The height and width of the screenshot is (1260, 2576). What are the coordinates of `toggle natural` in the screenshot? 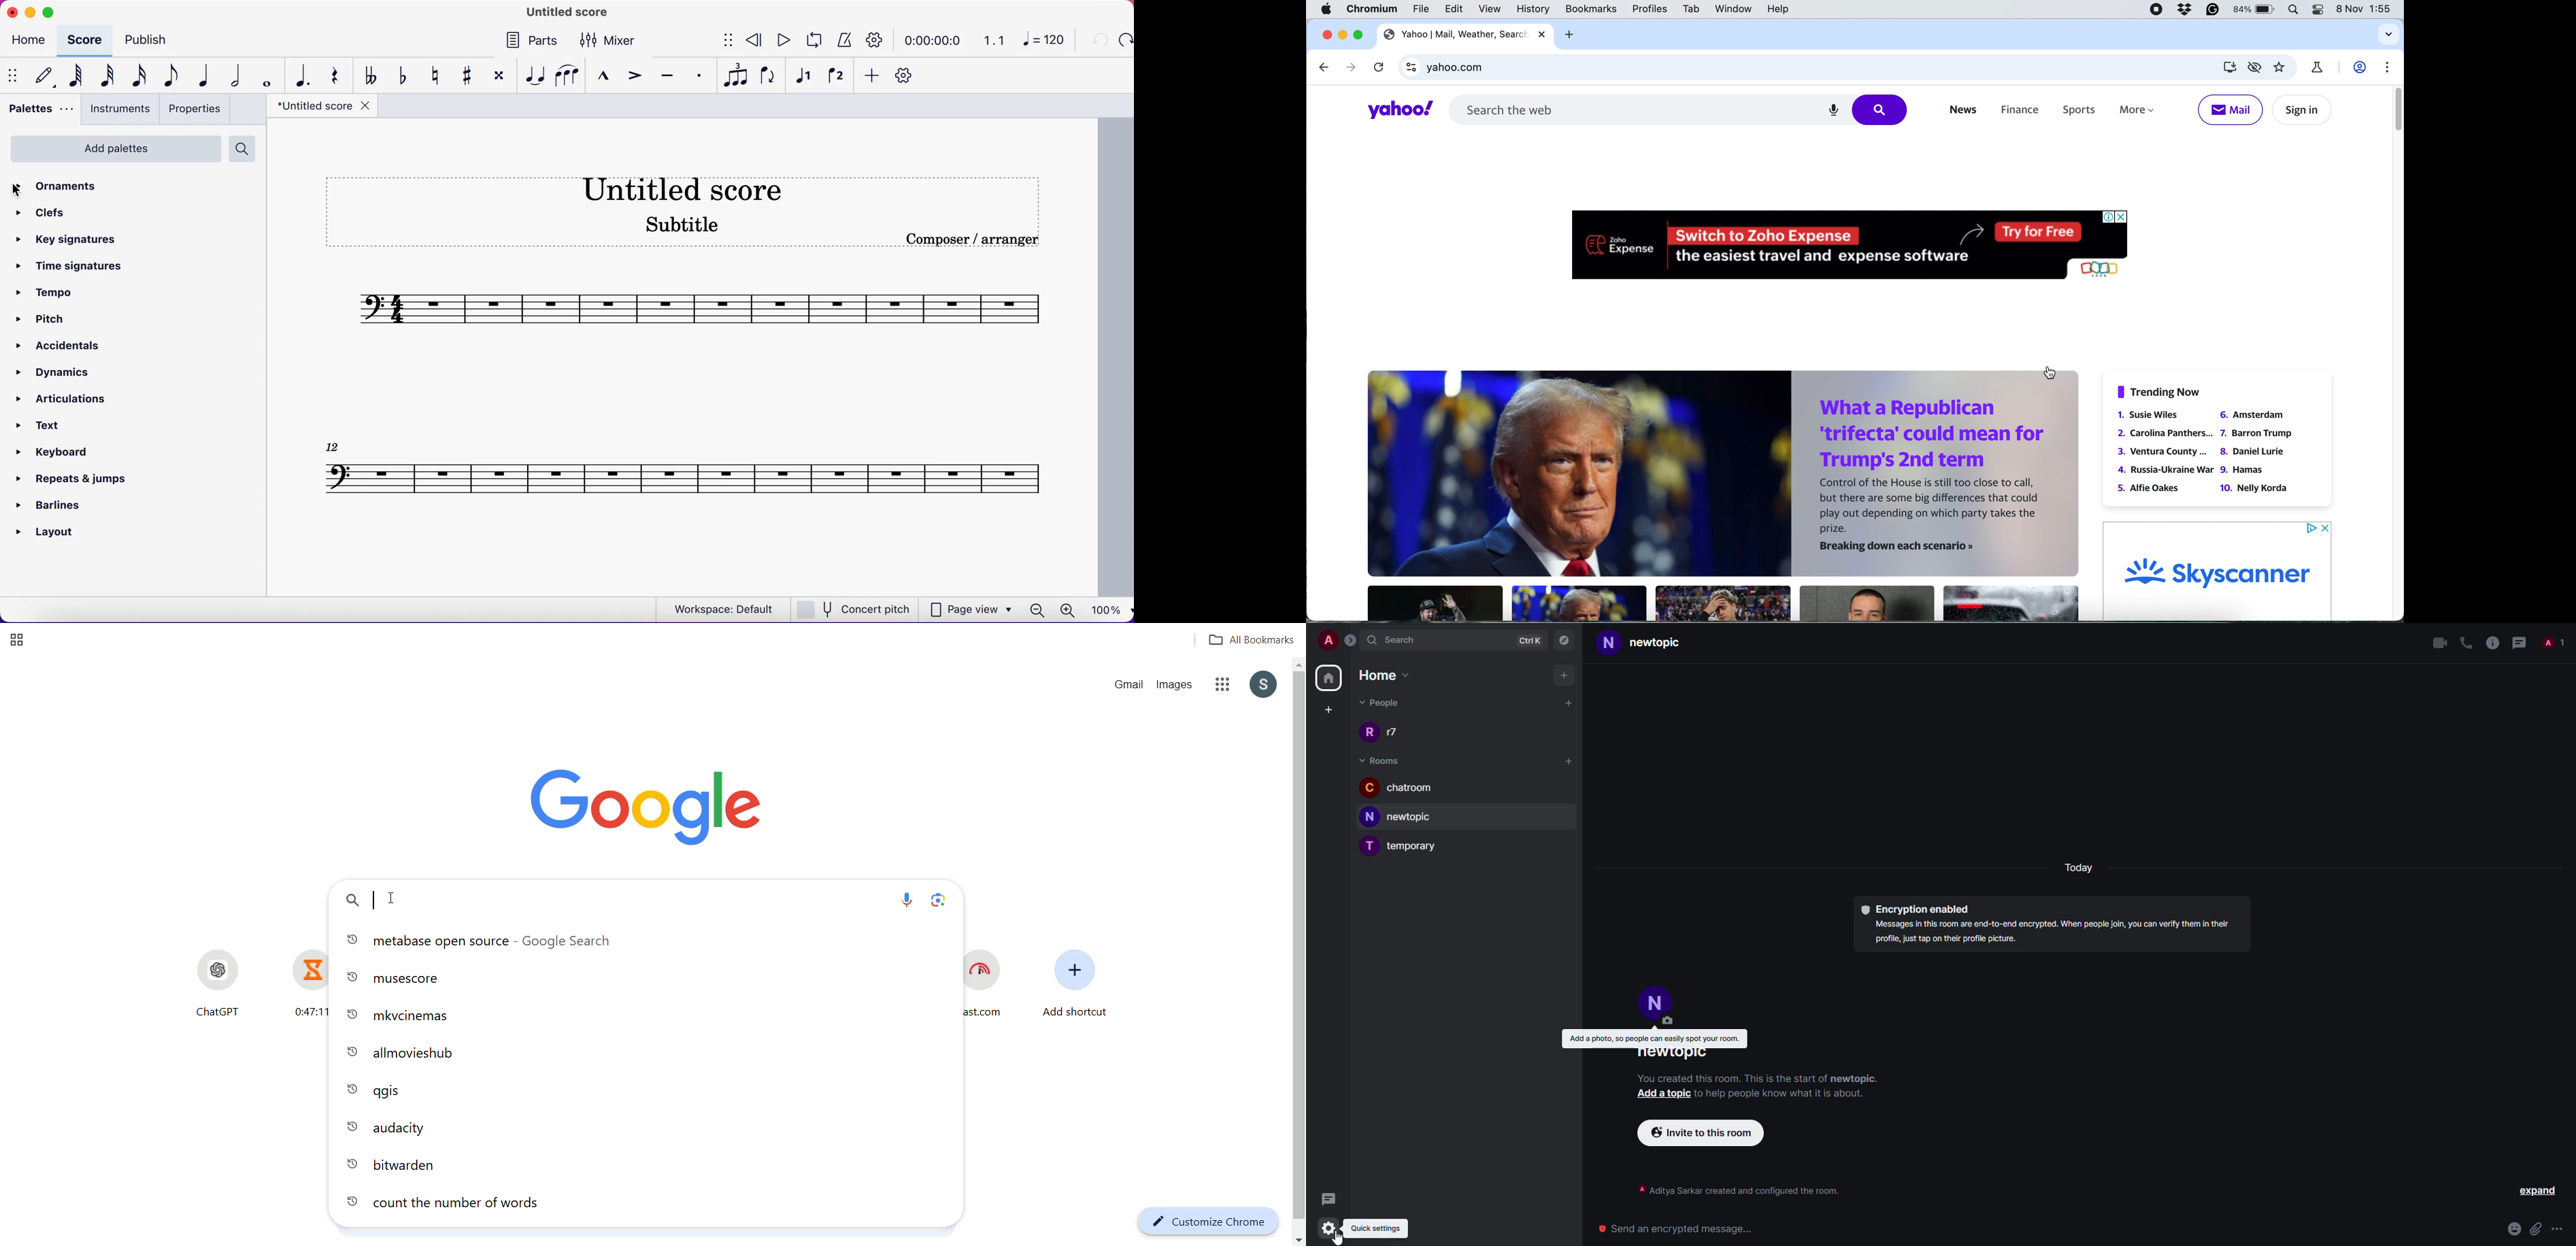 It's located at (435, 74).